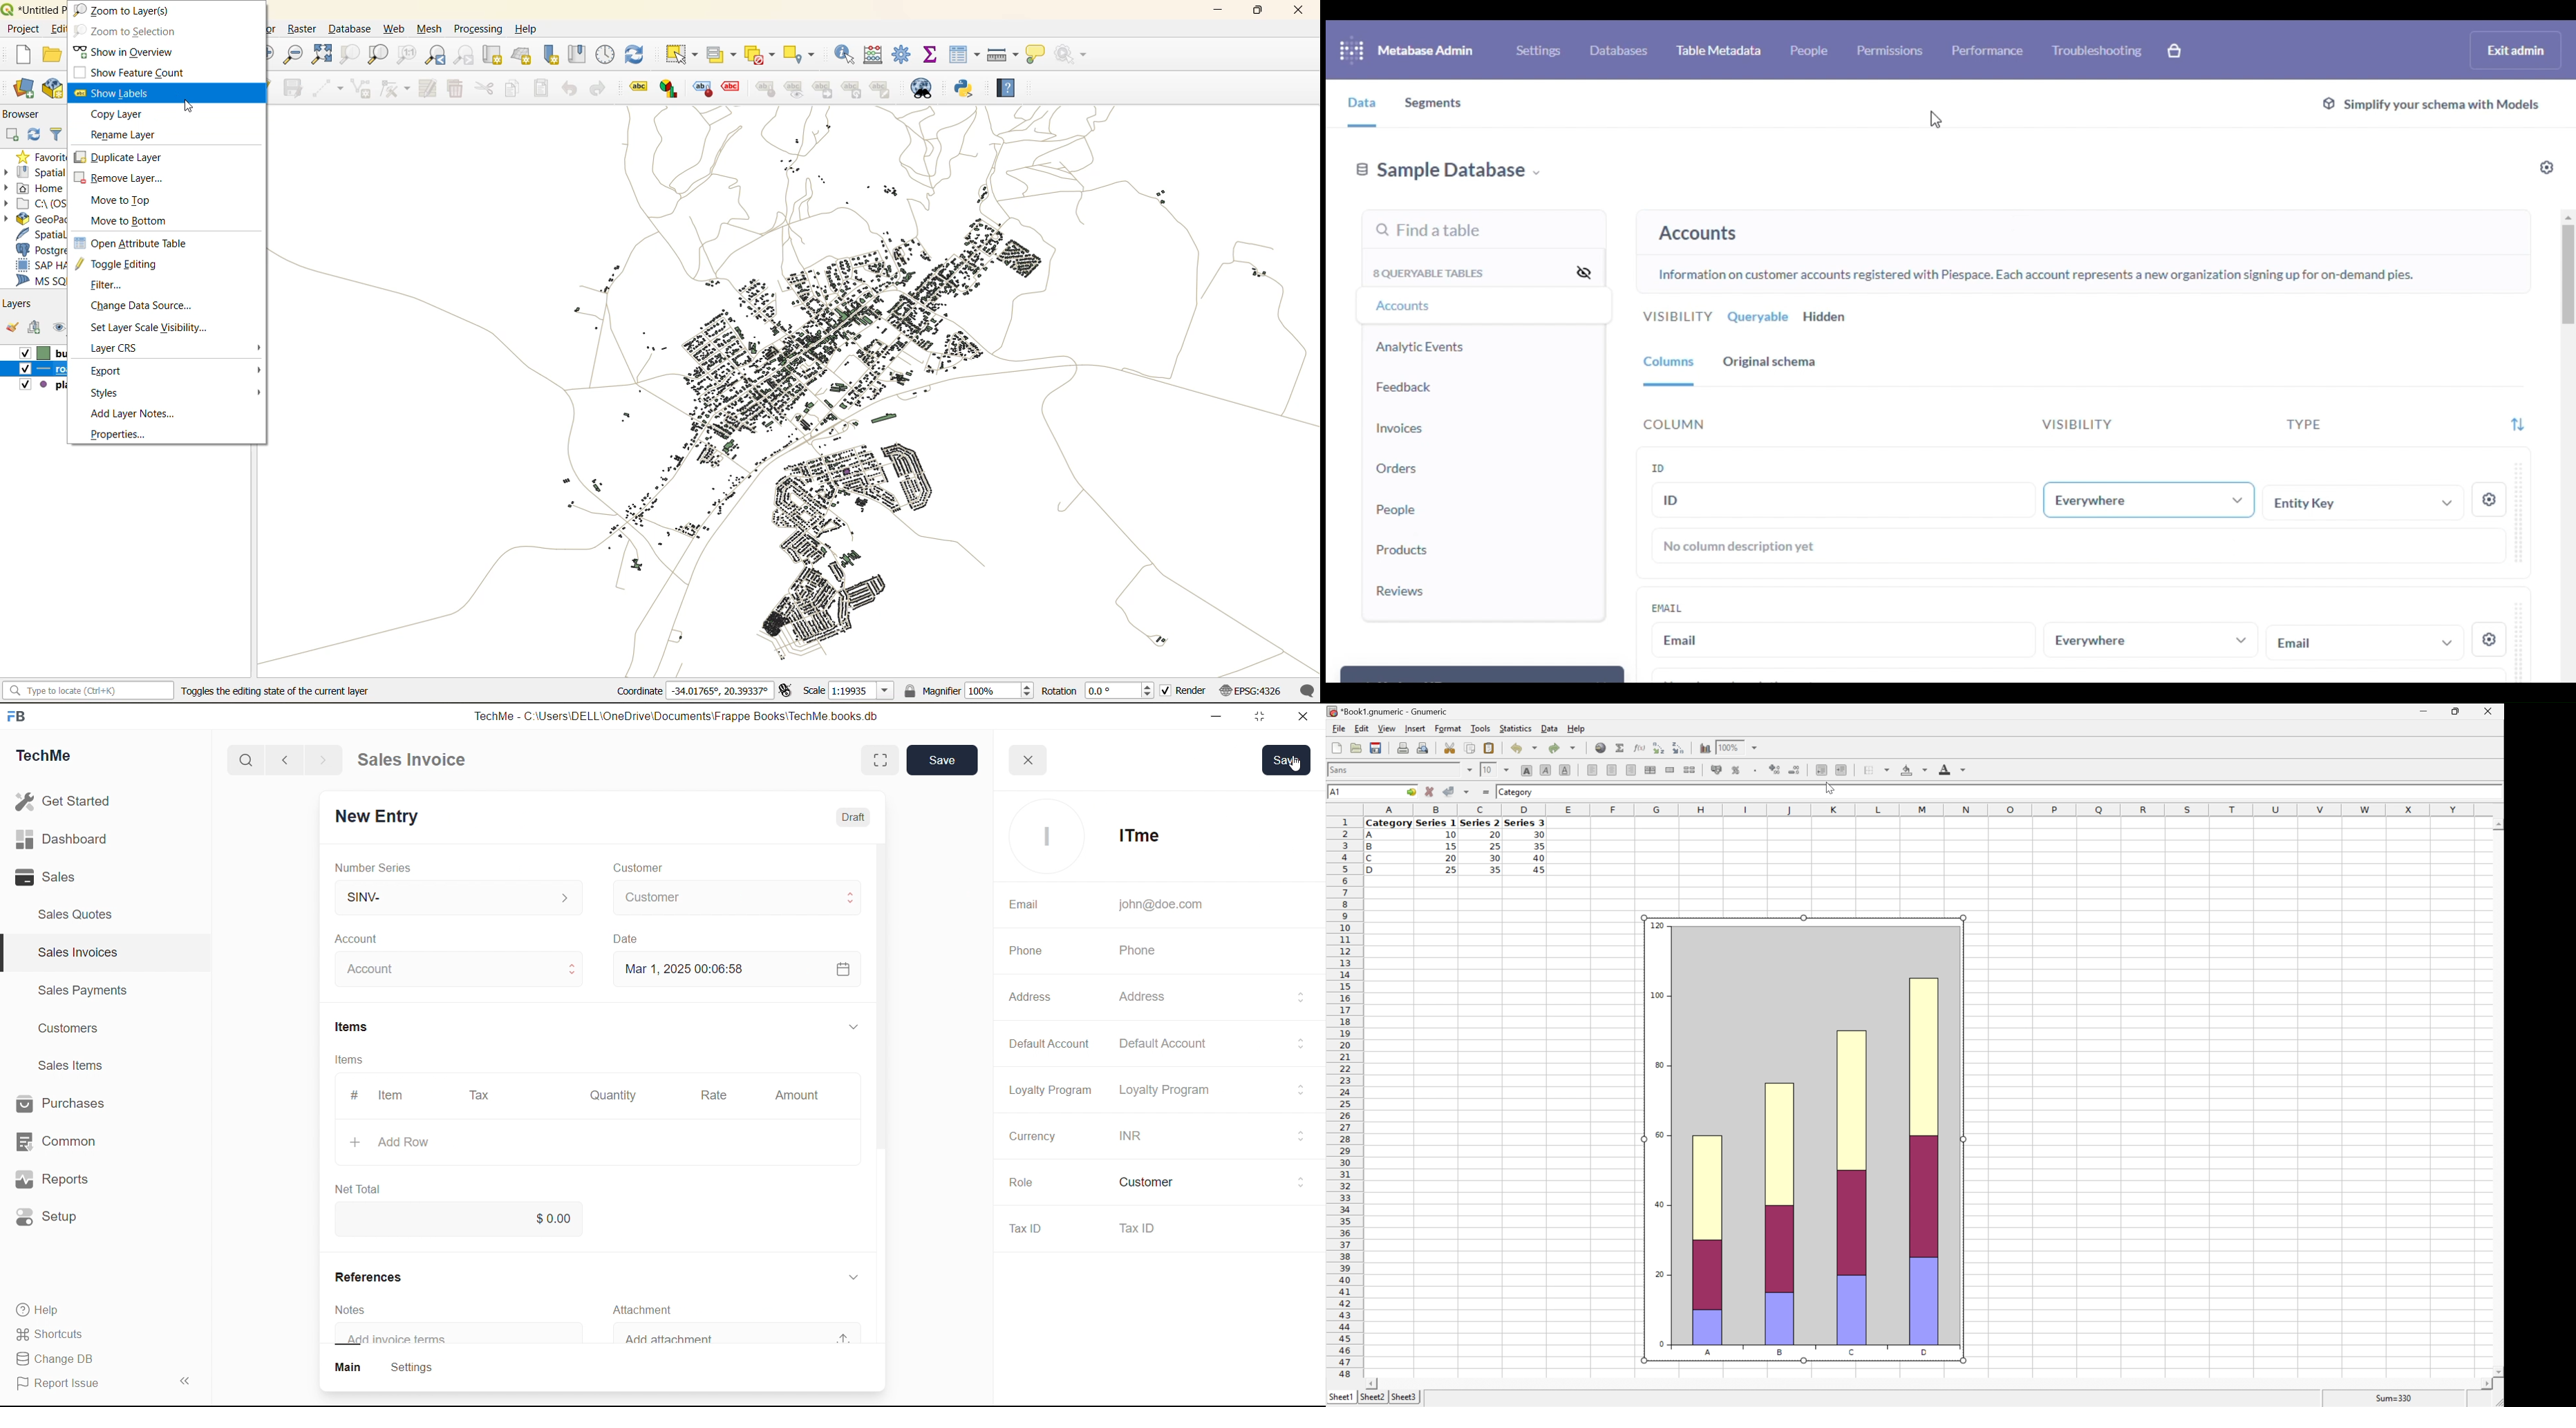 Image resolution: width=2576 pixels, height=1428 pixels. Describe the element at coordinates (1212, 1231) in the screenshot. I see `Tax ID` at that location.